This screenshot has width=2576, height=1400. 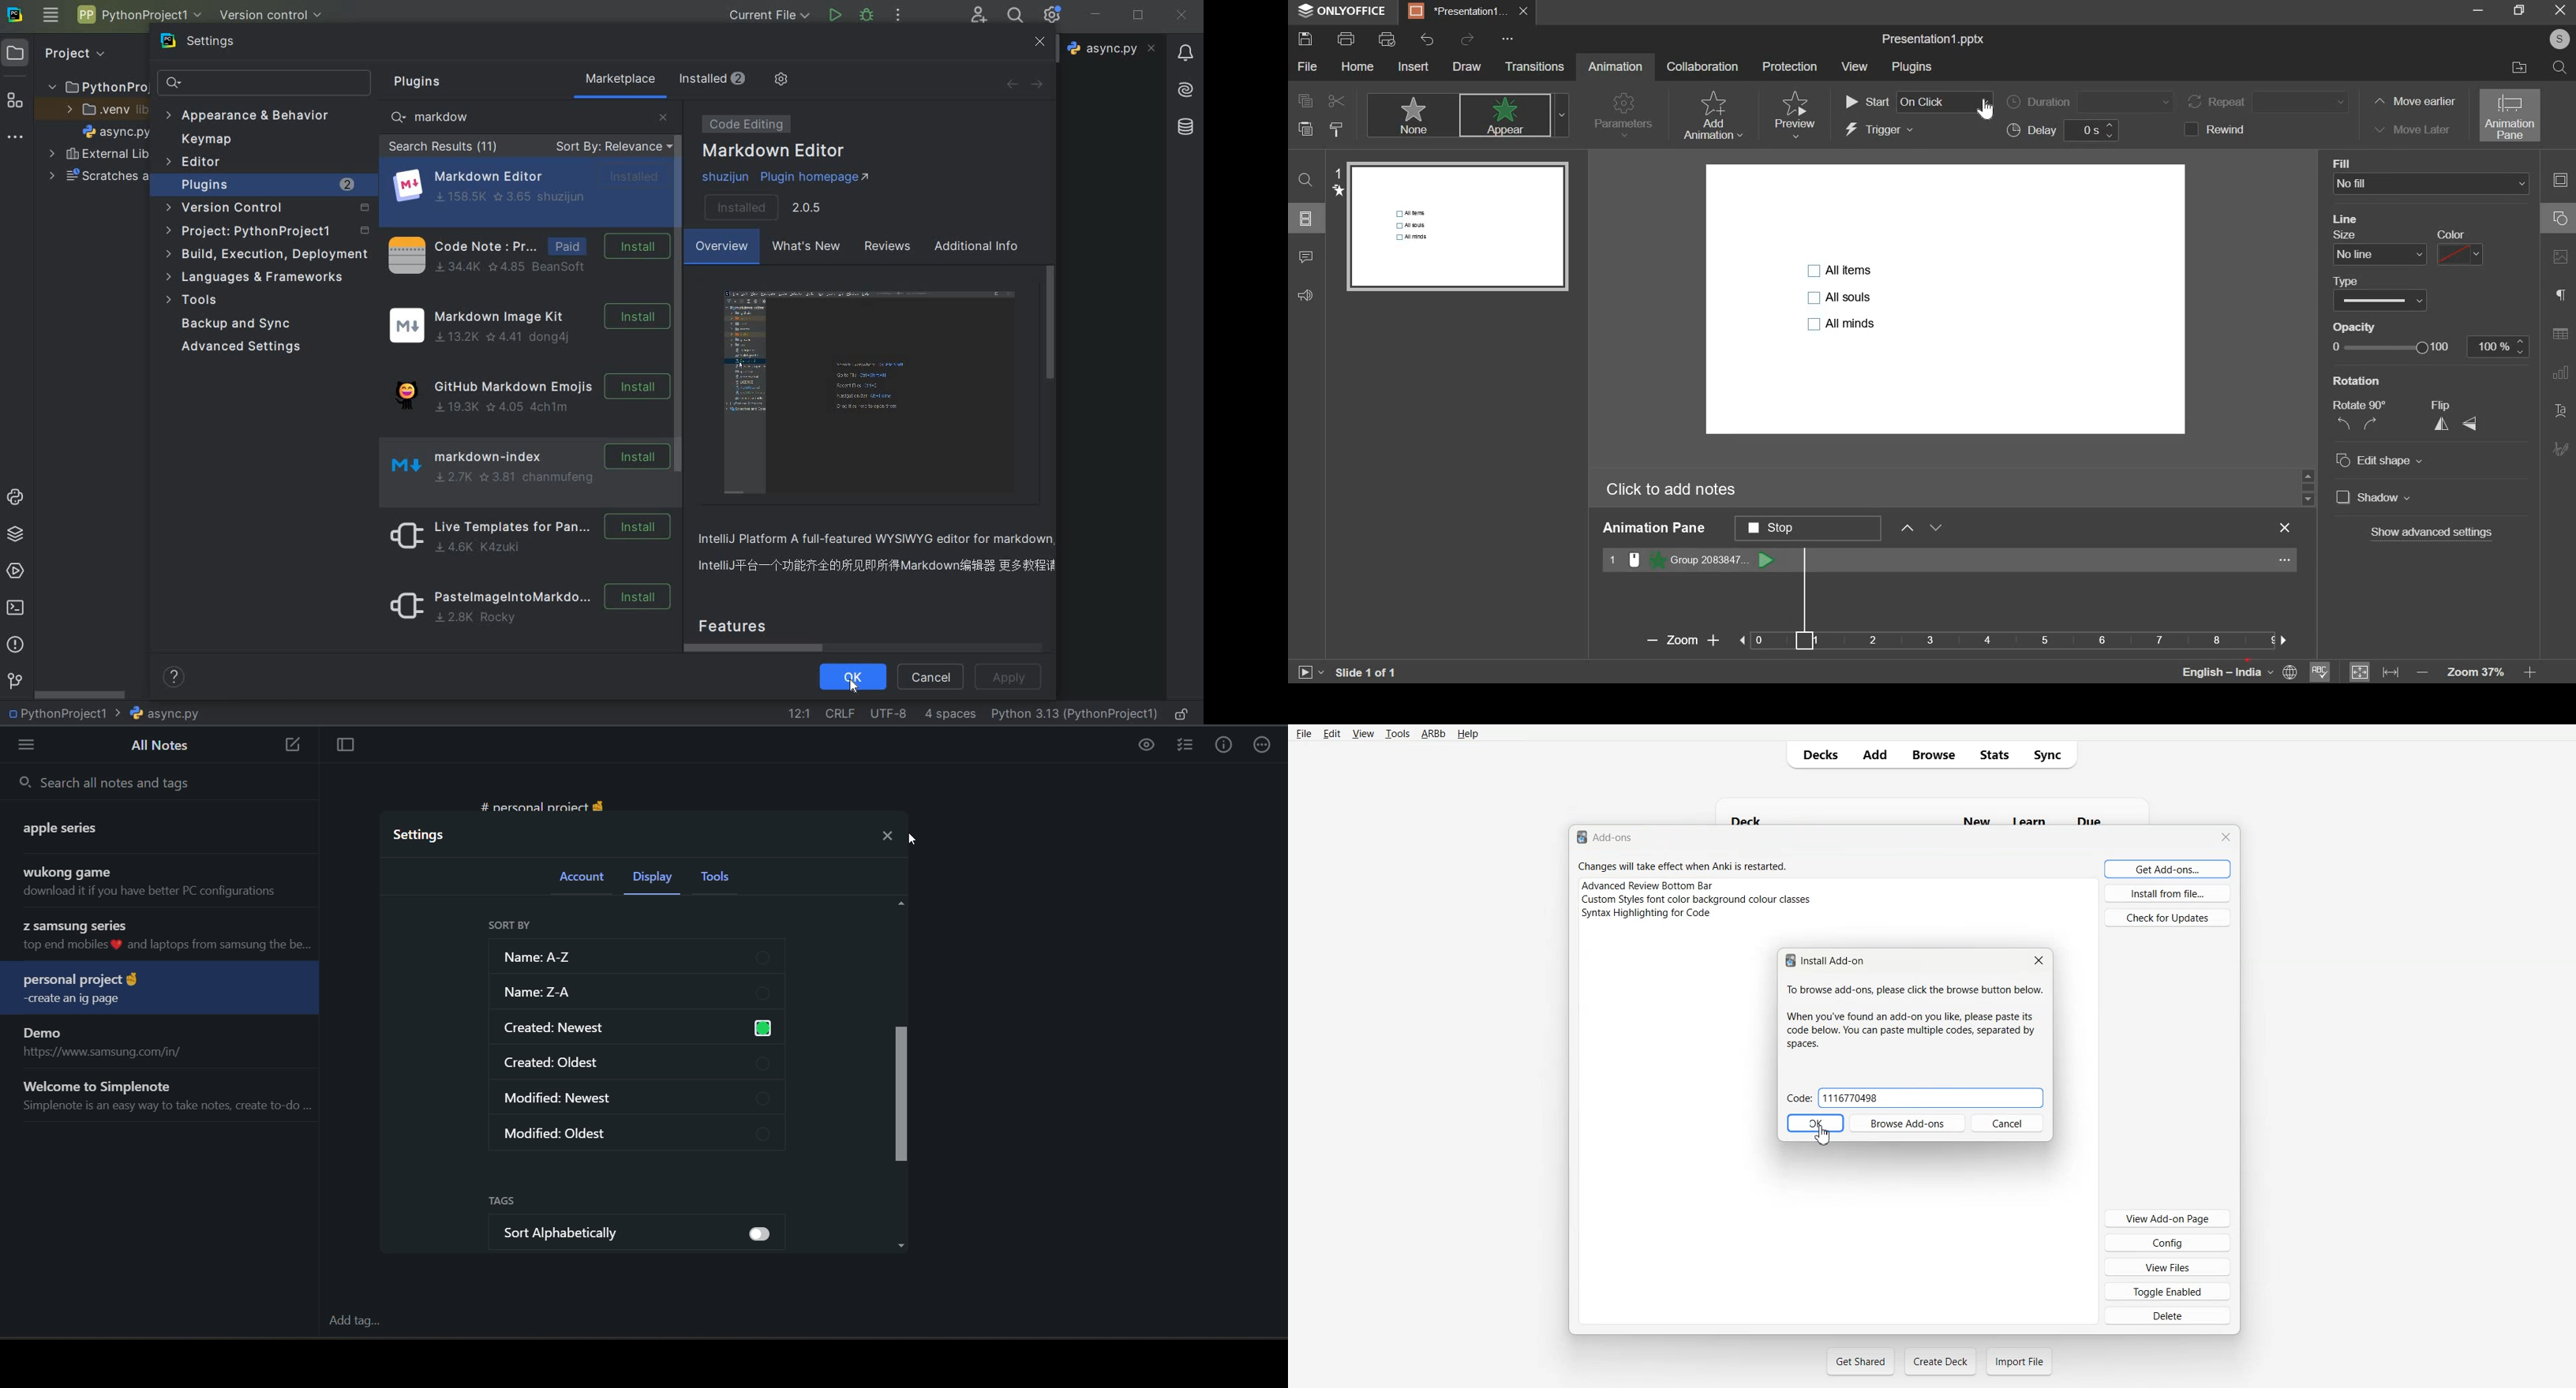 What do you see at coordinates (1917, 1016) in the screenshot?
I see `To browse add-ons, please click the browse button below.
When you've found an add-on you like, please paste its
code below. You can paste multiple codes, separated by
spaces.` at bounding box center [1917, 1016].